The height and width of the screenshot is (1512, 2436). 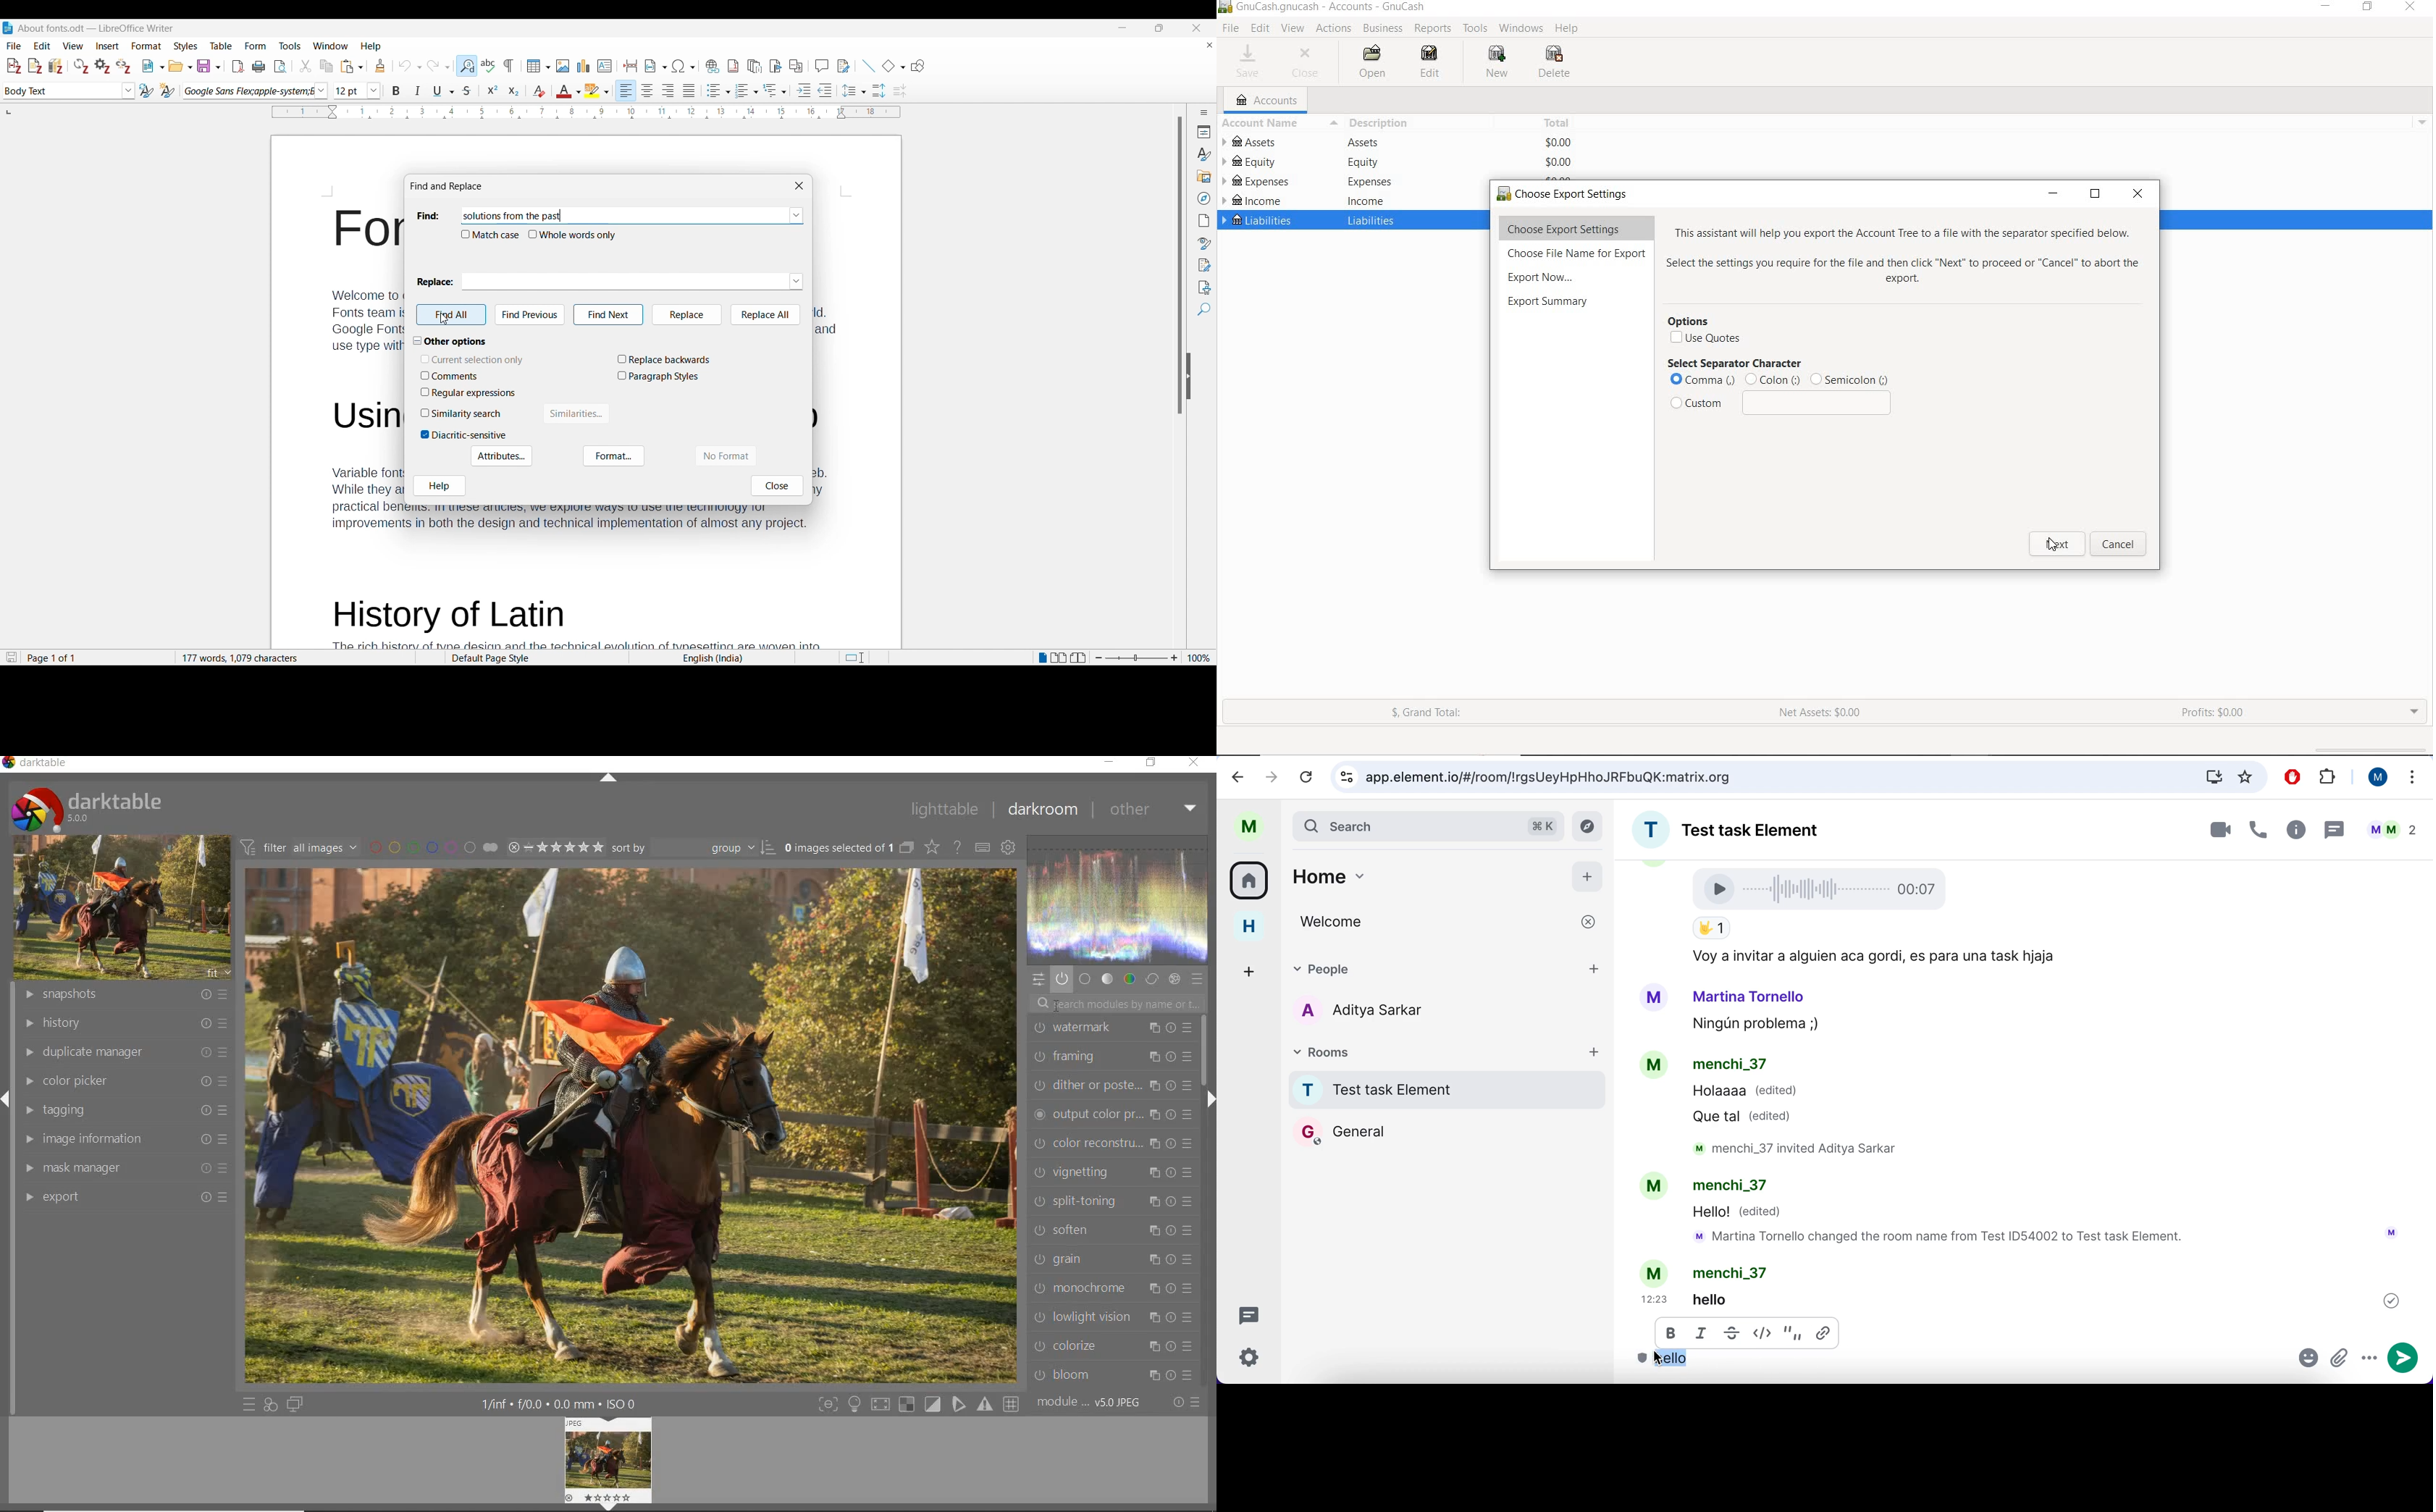 I want to click on Avatar, so click(x=1656, y=1273).